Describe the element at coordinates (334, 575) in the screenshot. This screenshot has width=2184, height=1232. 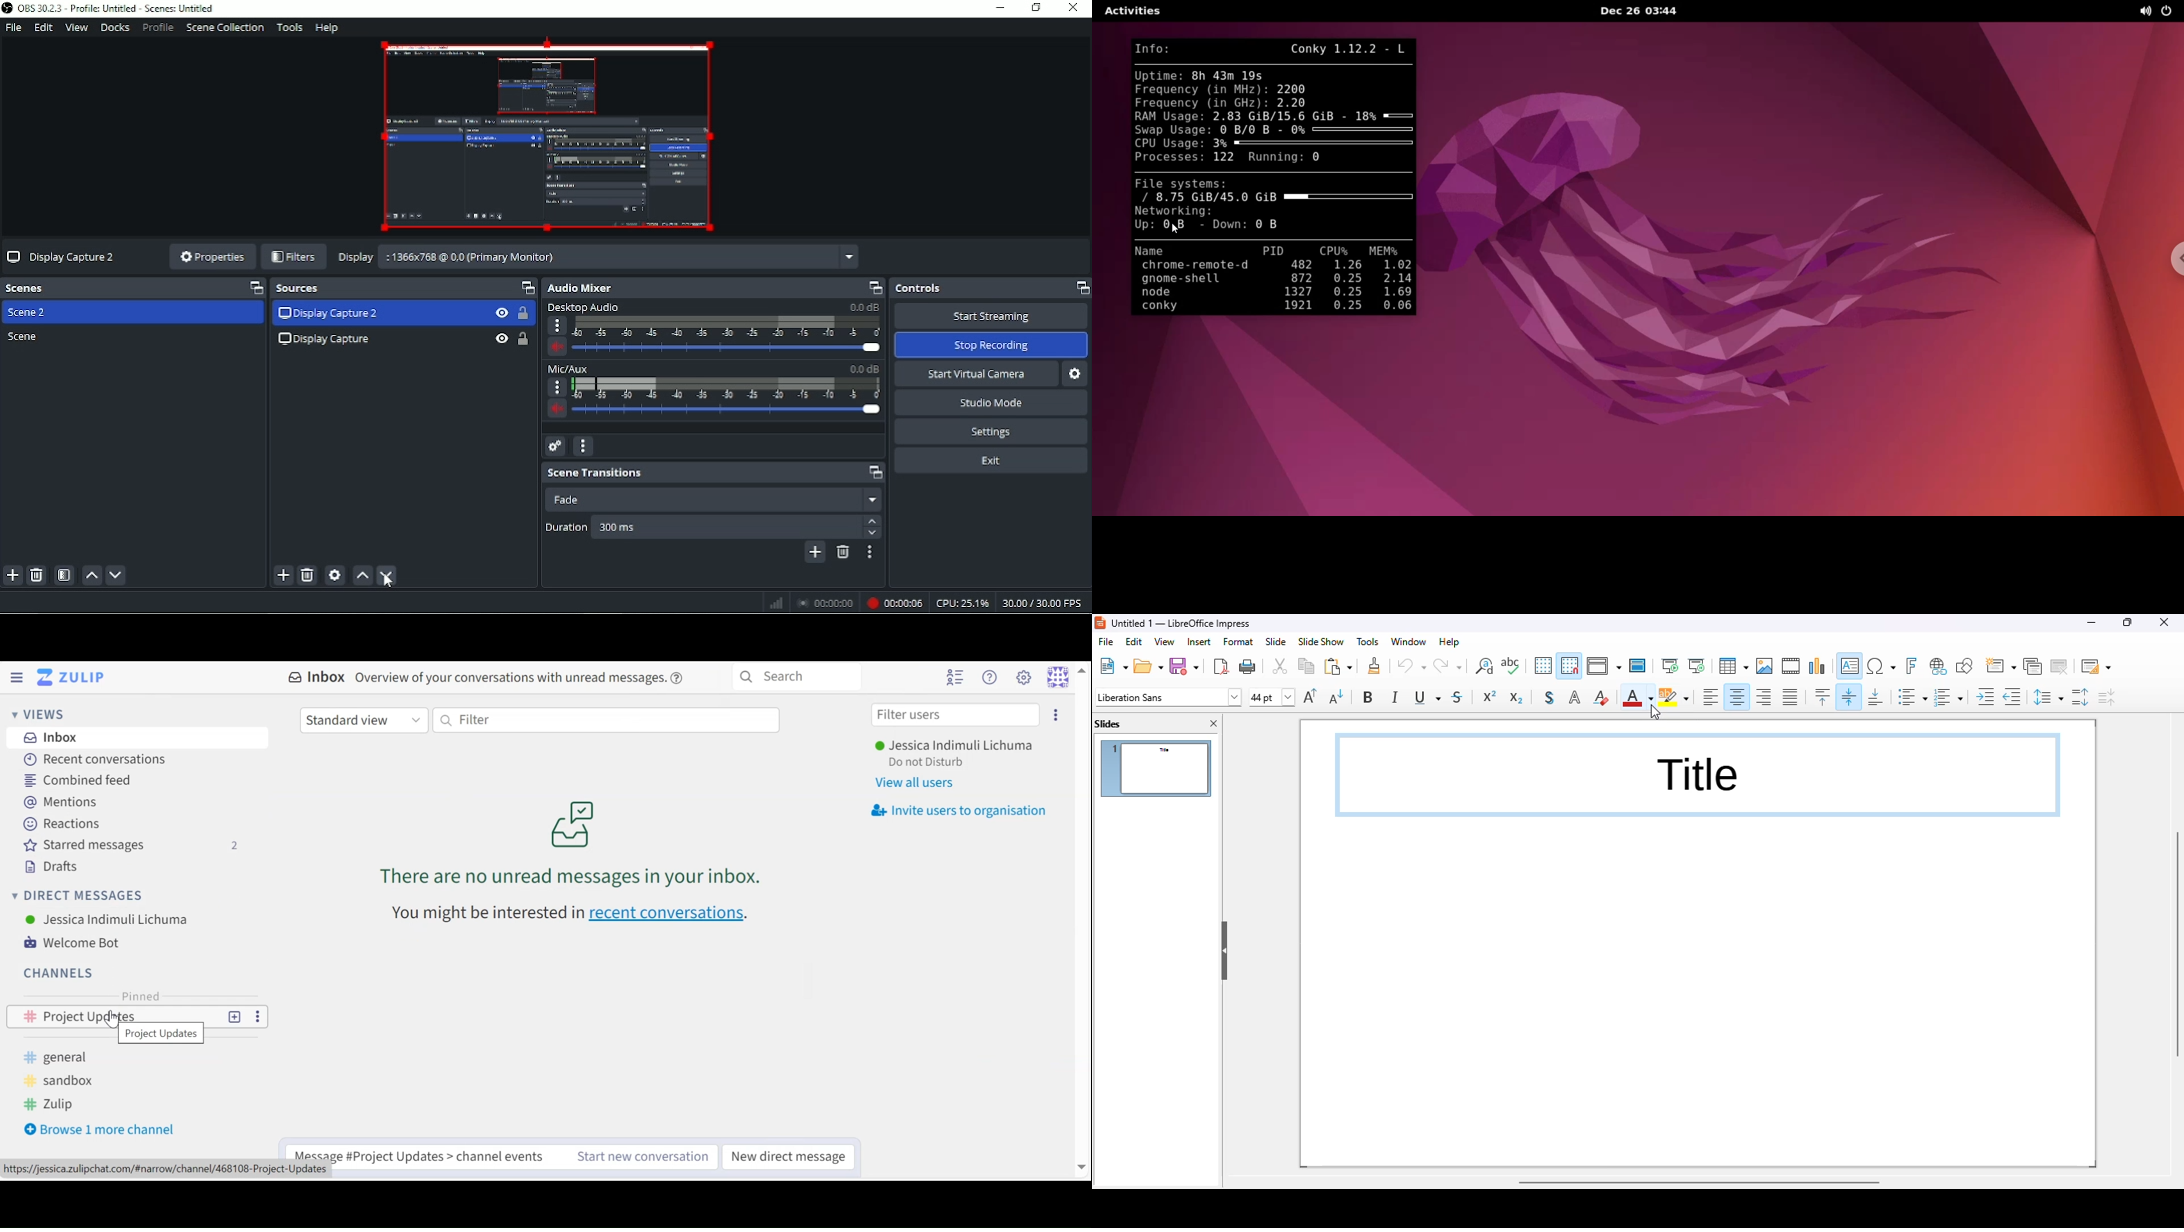
I see `Open source properties` at that location.